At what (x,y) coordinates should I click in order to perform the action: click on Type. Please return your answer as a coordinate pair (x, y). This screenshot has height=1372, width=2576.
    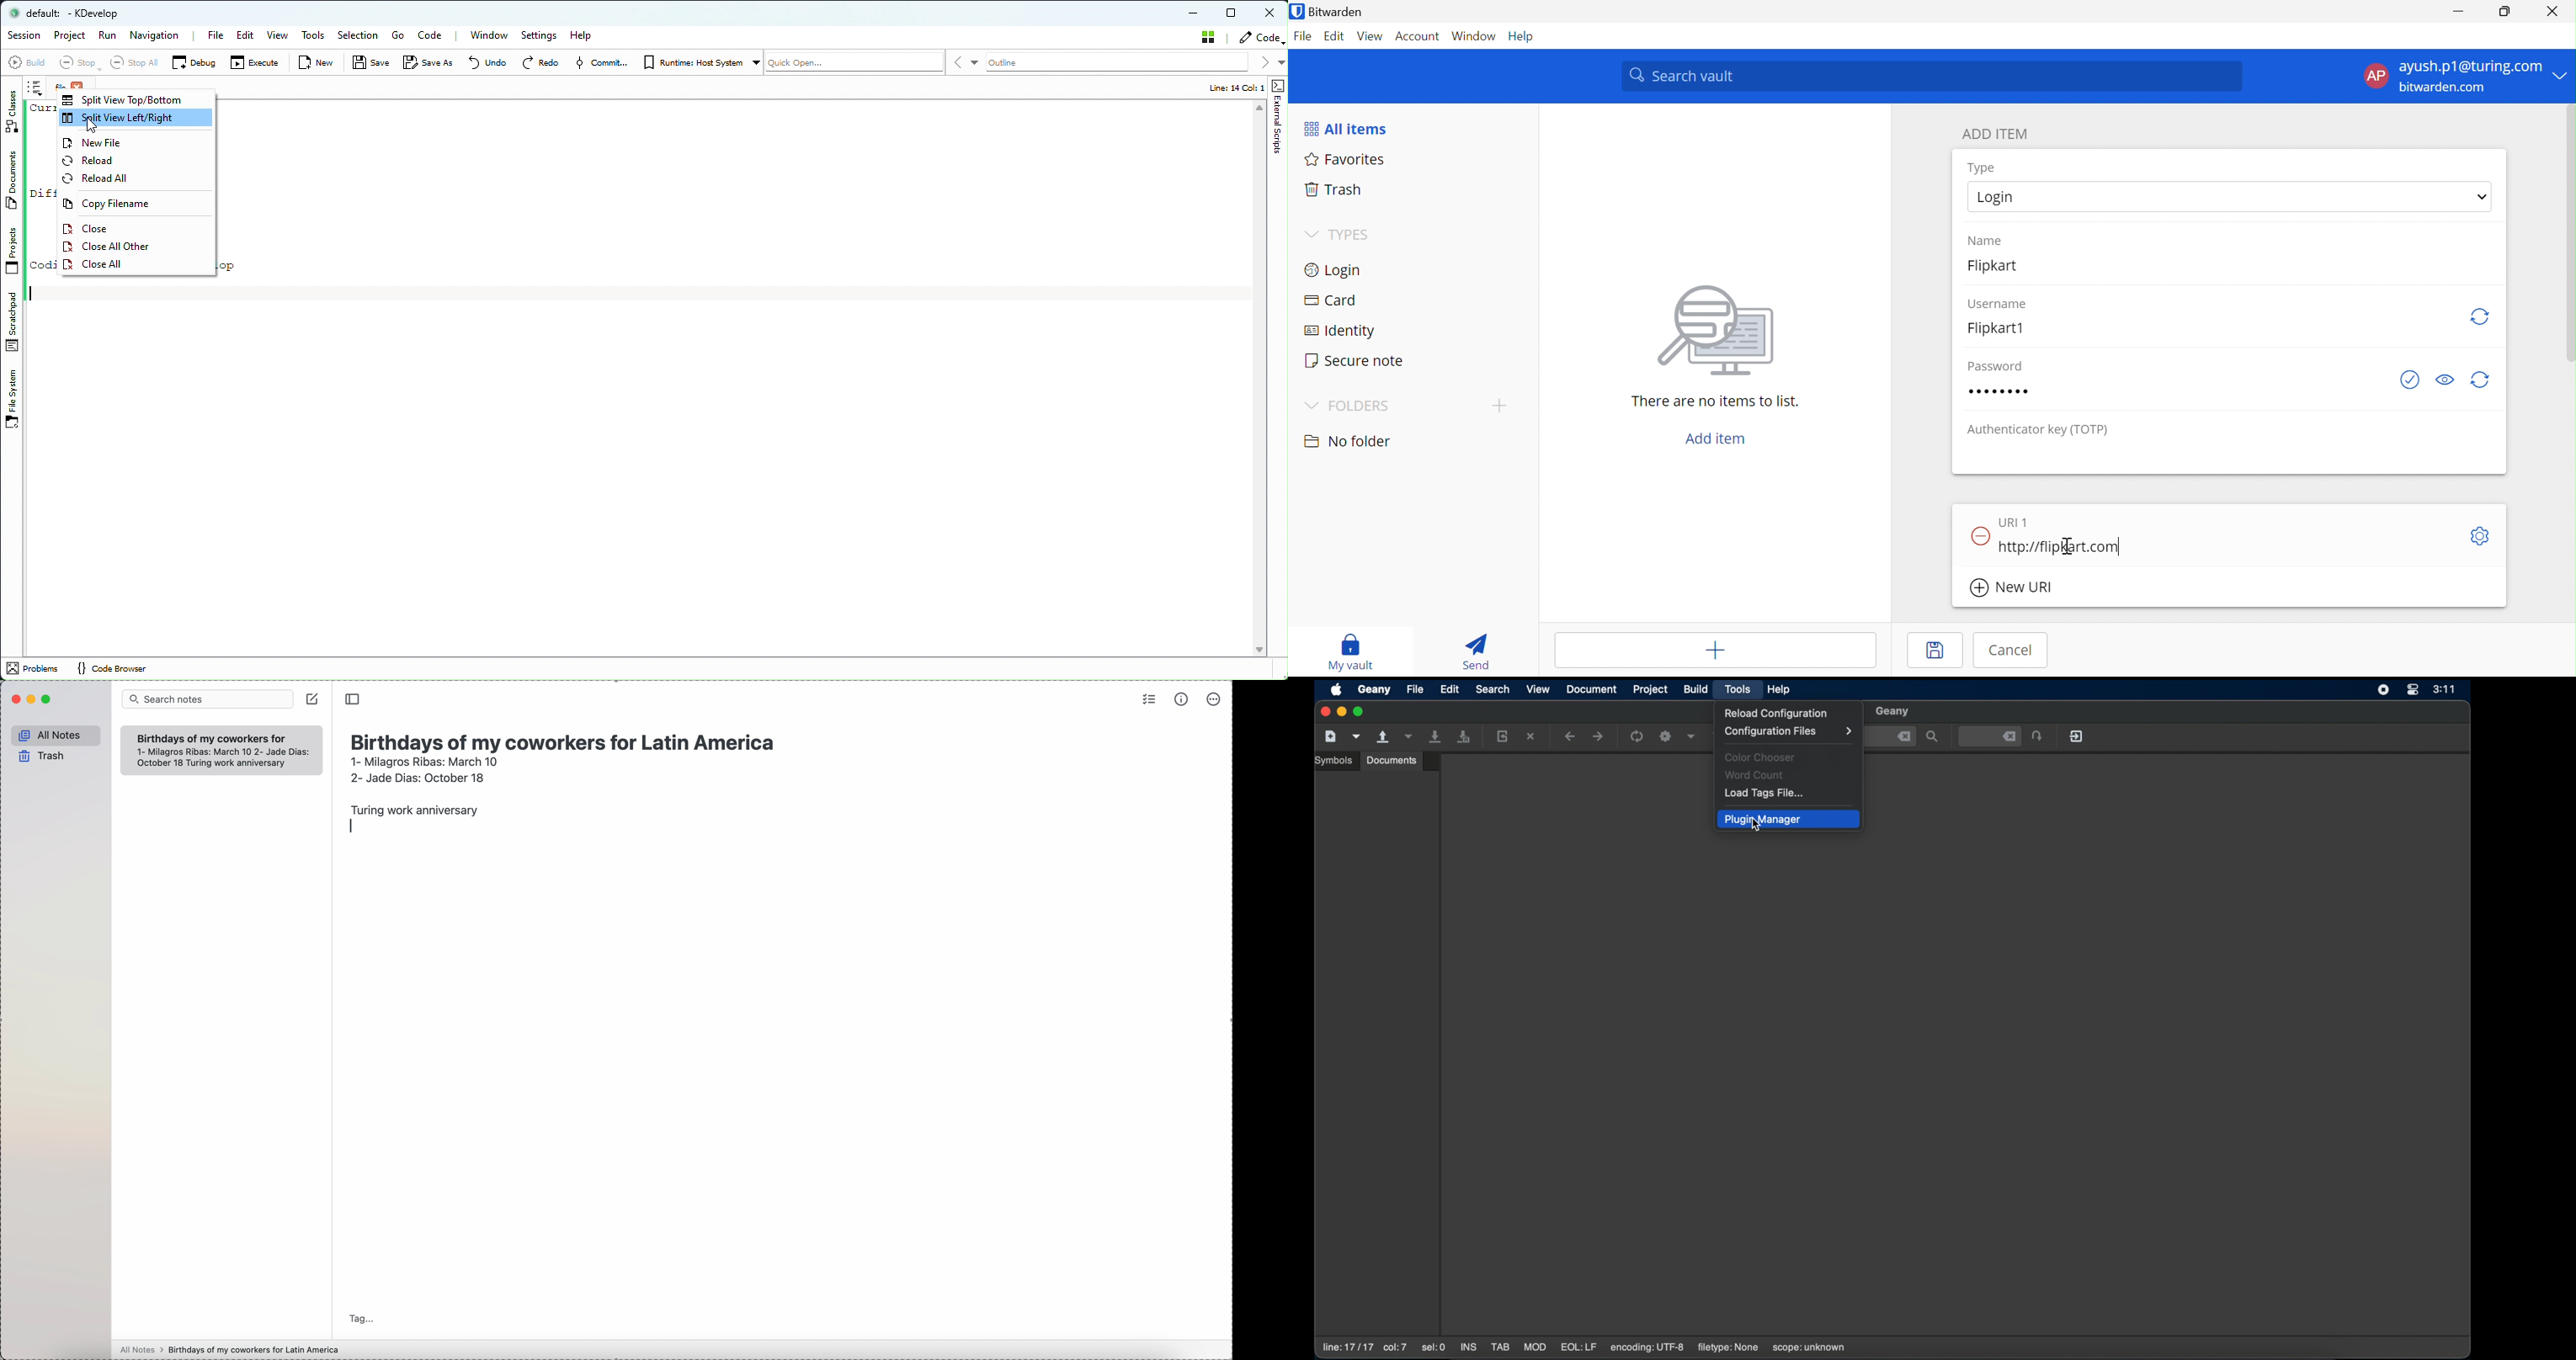
    Looking at the image, I should click on (1982, 168).